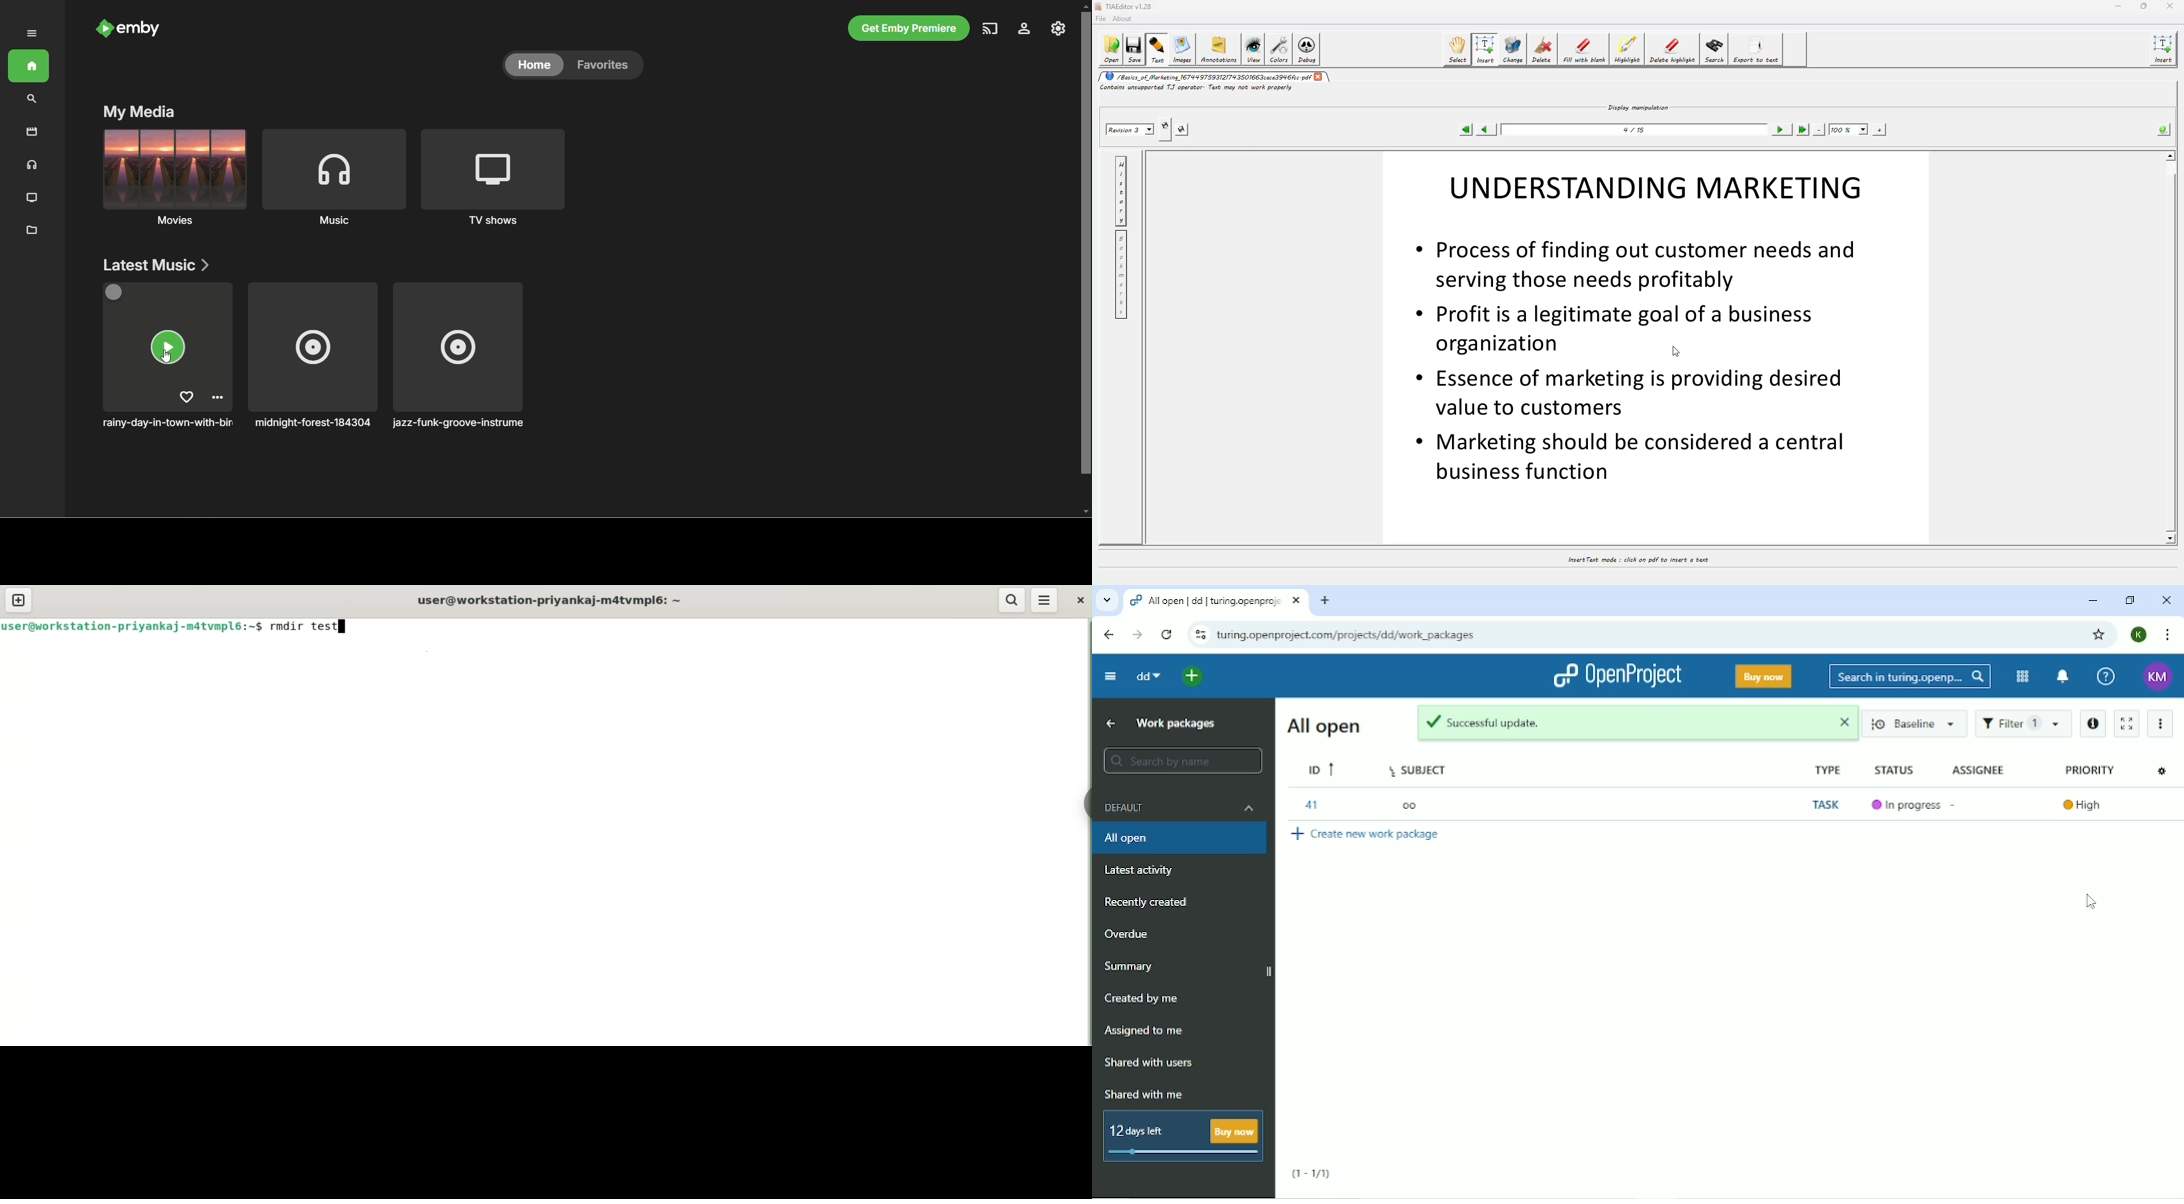 The height and width of the screenshot is (1204, 2184). I want to click on vertical scroll bar, so click(1085, 259).